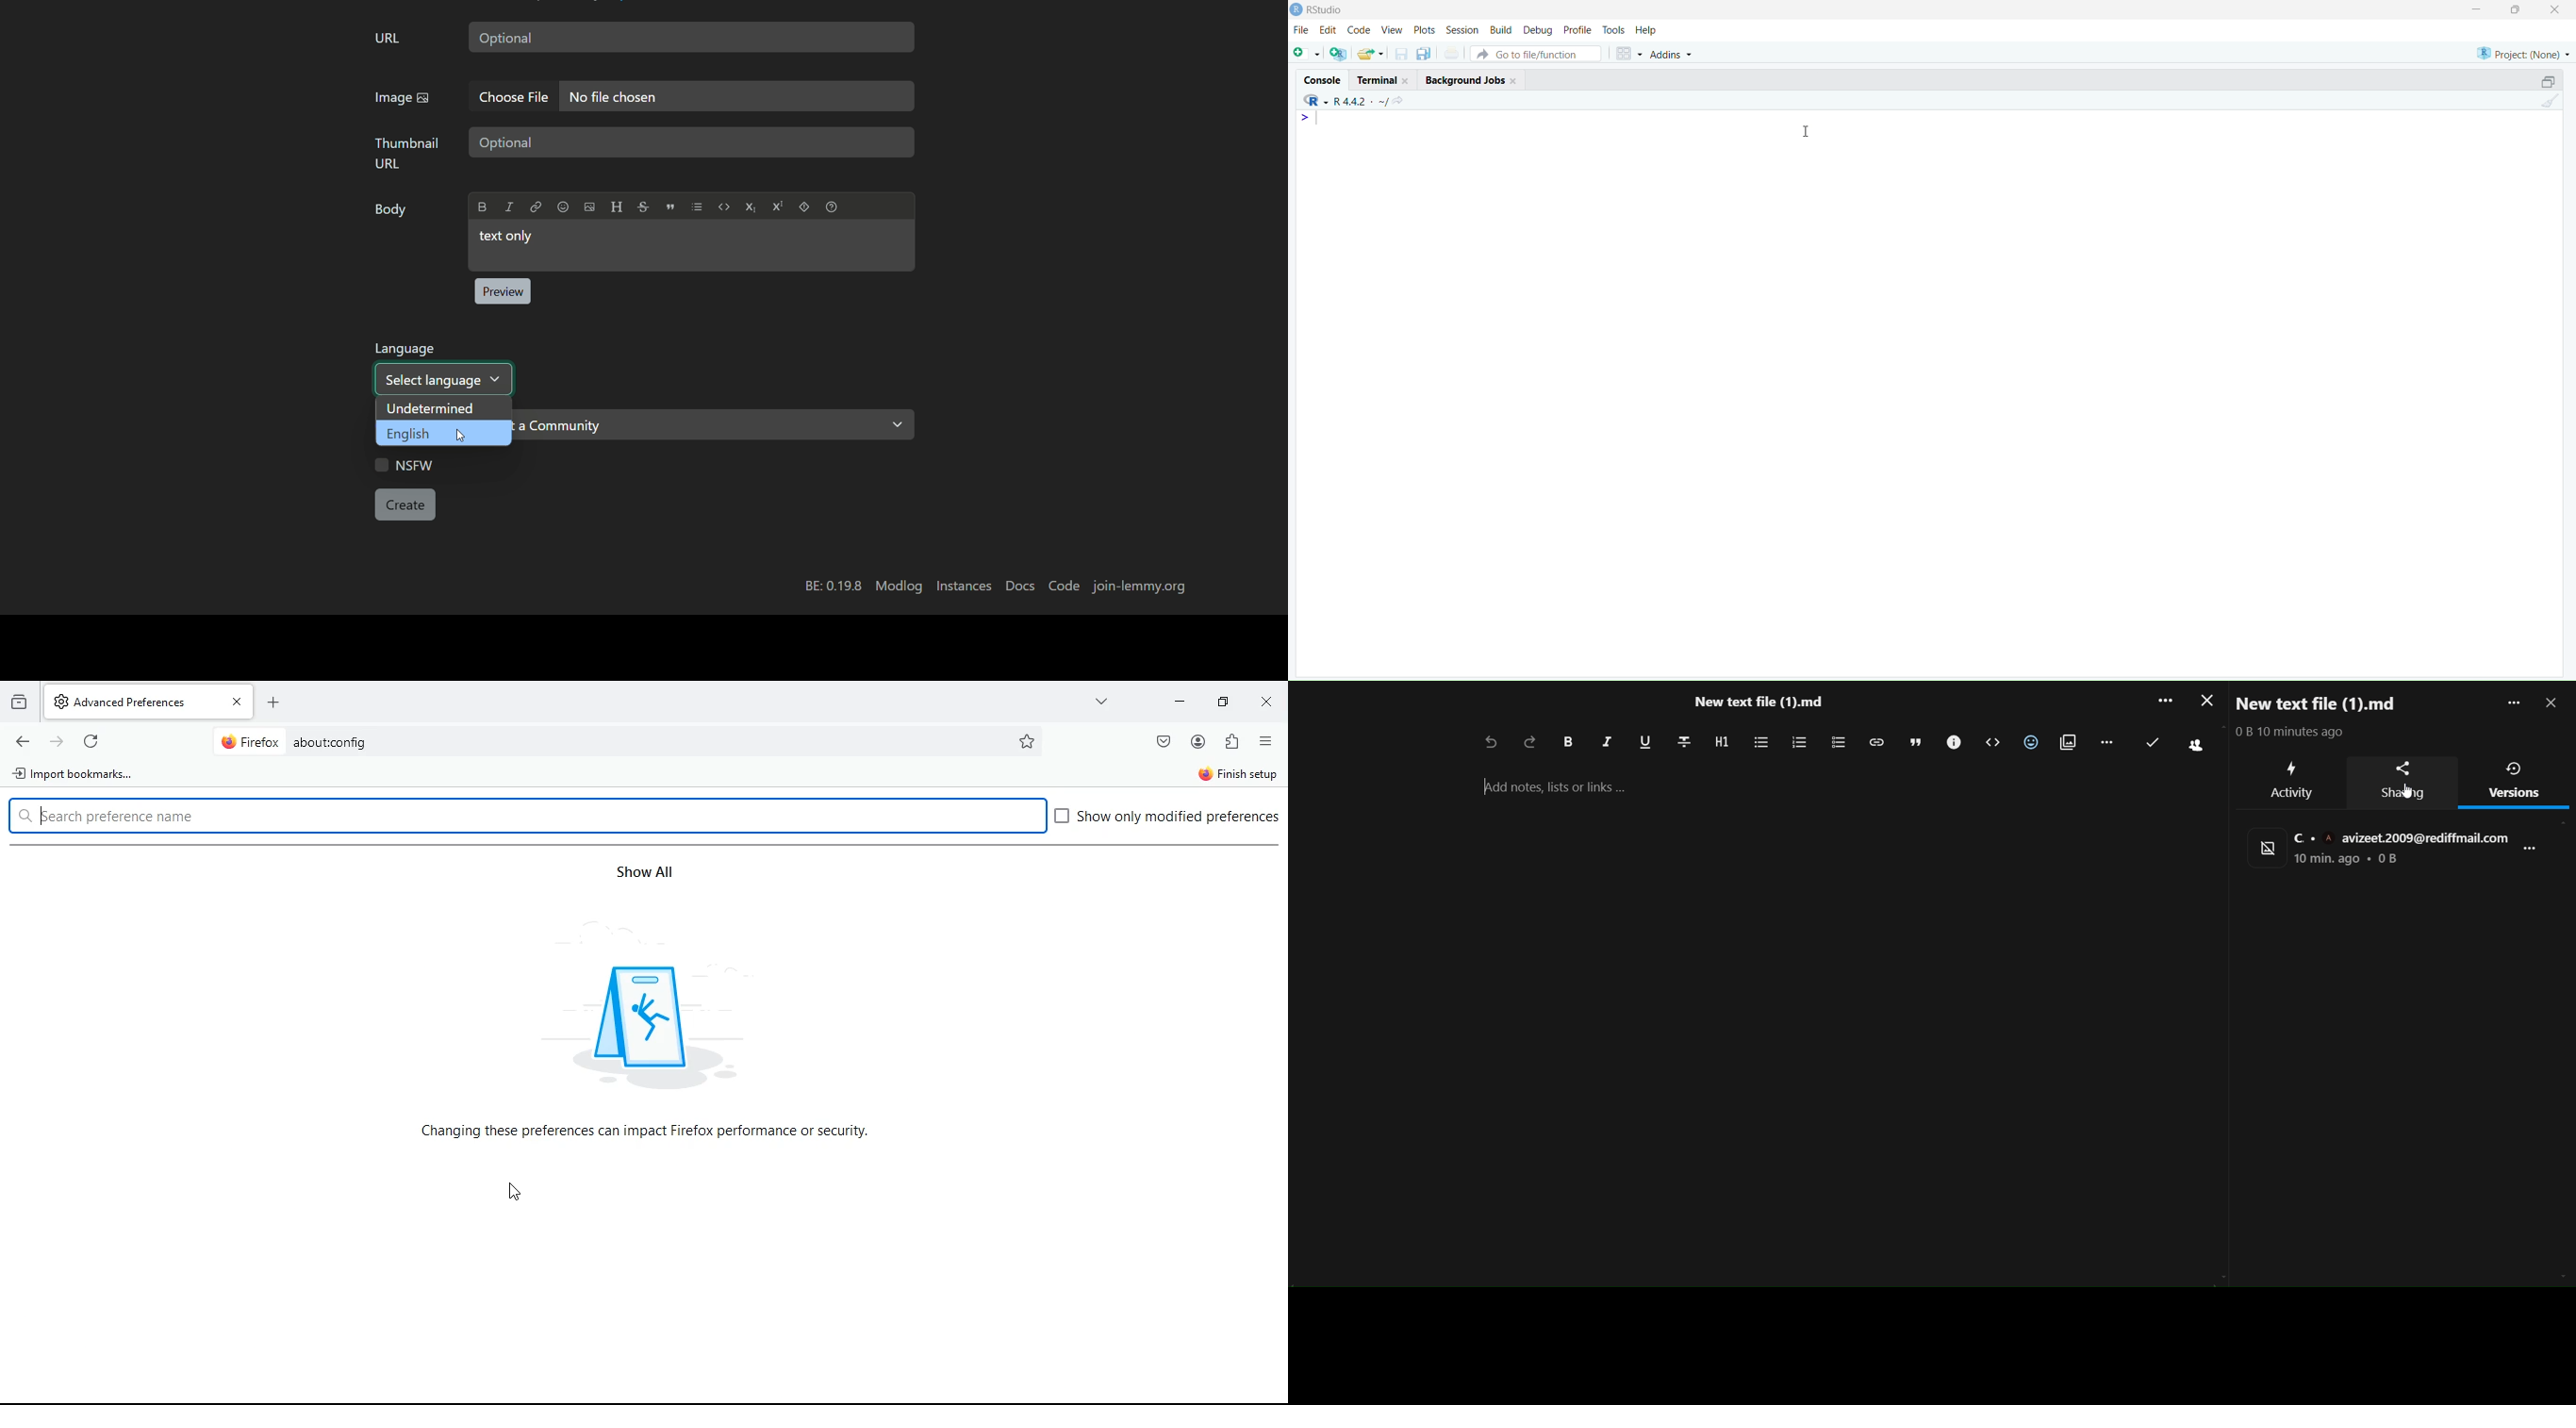 The width and height of the screenshot is (2576, 1428). Describe the element at coordinates (2294, 768) in the screenshot. I see `activity icon` at that location.